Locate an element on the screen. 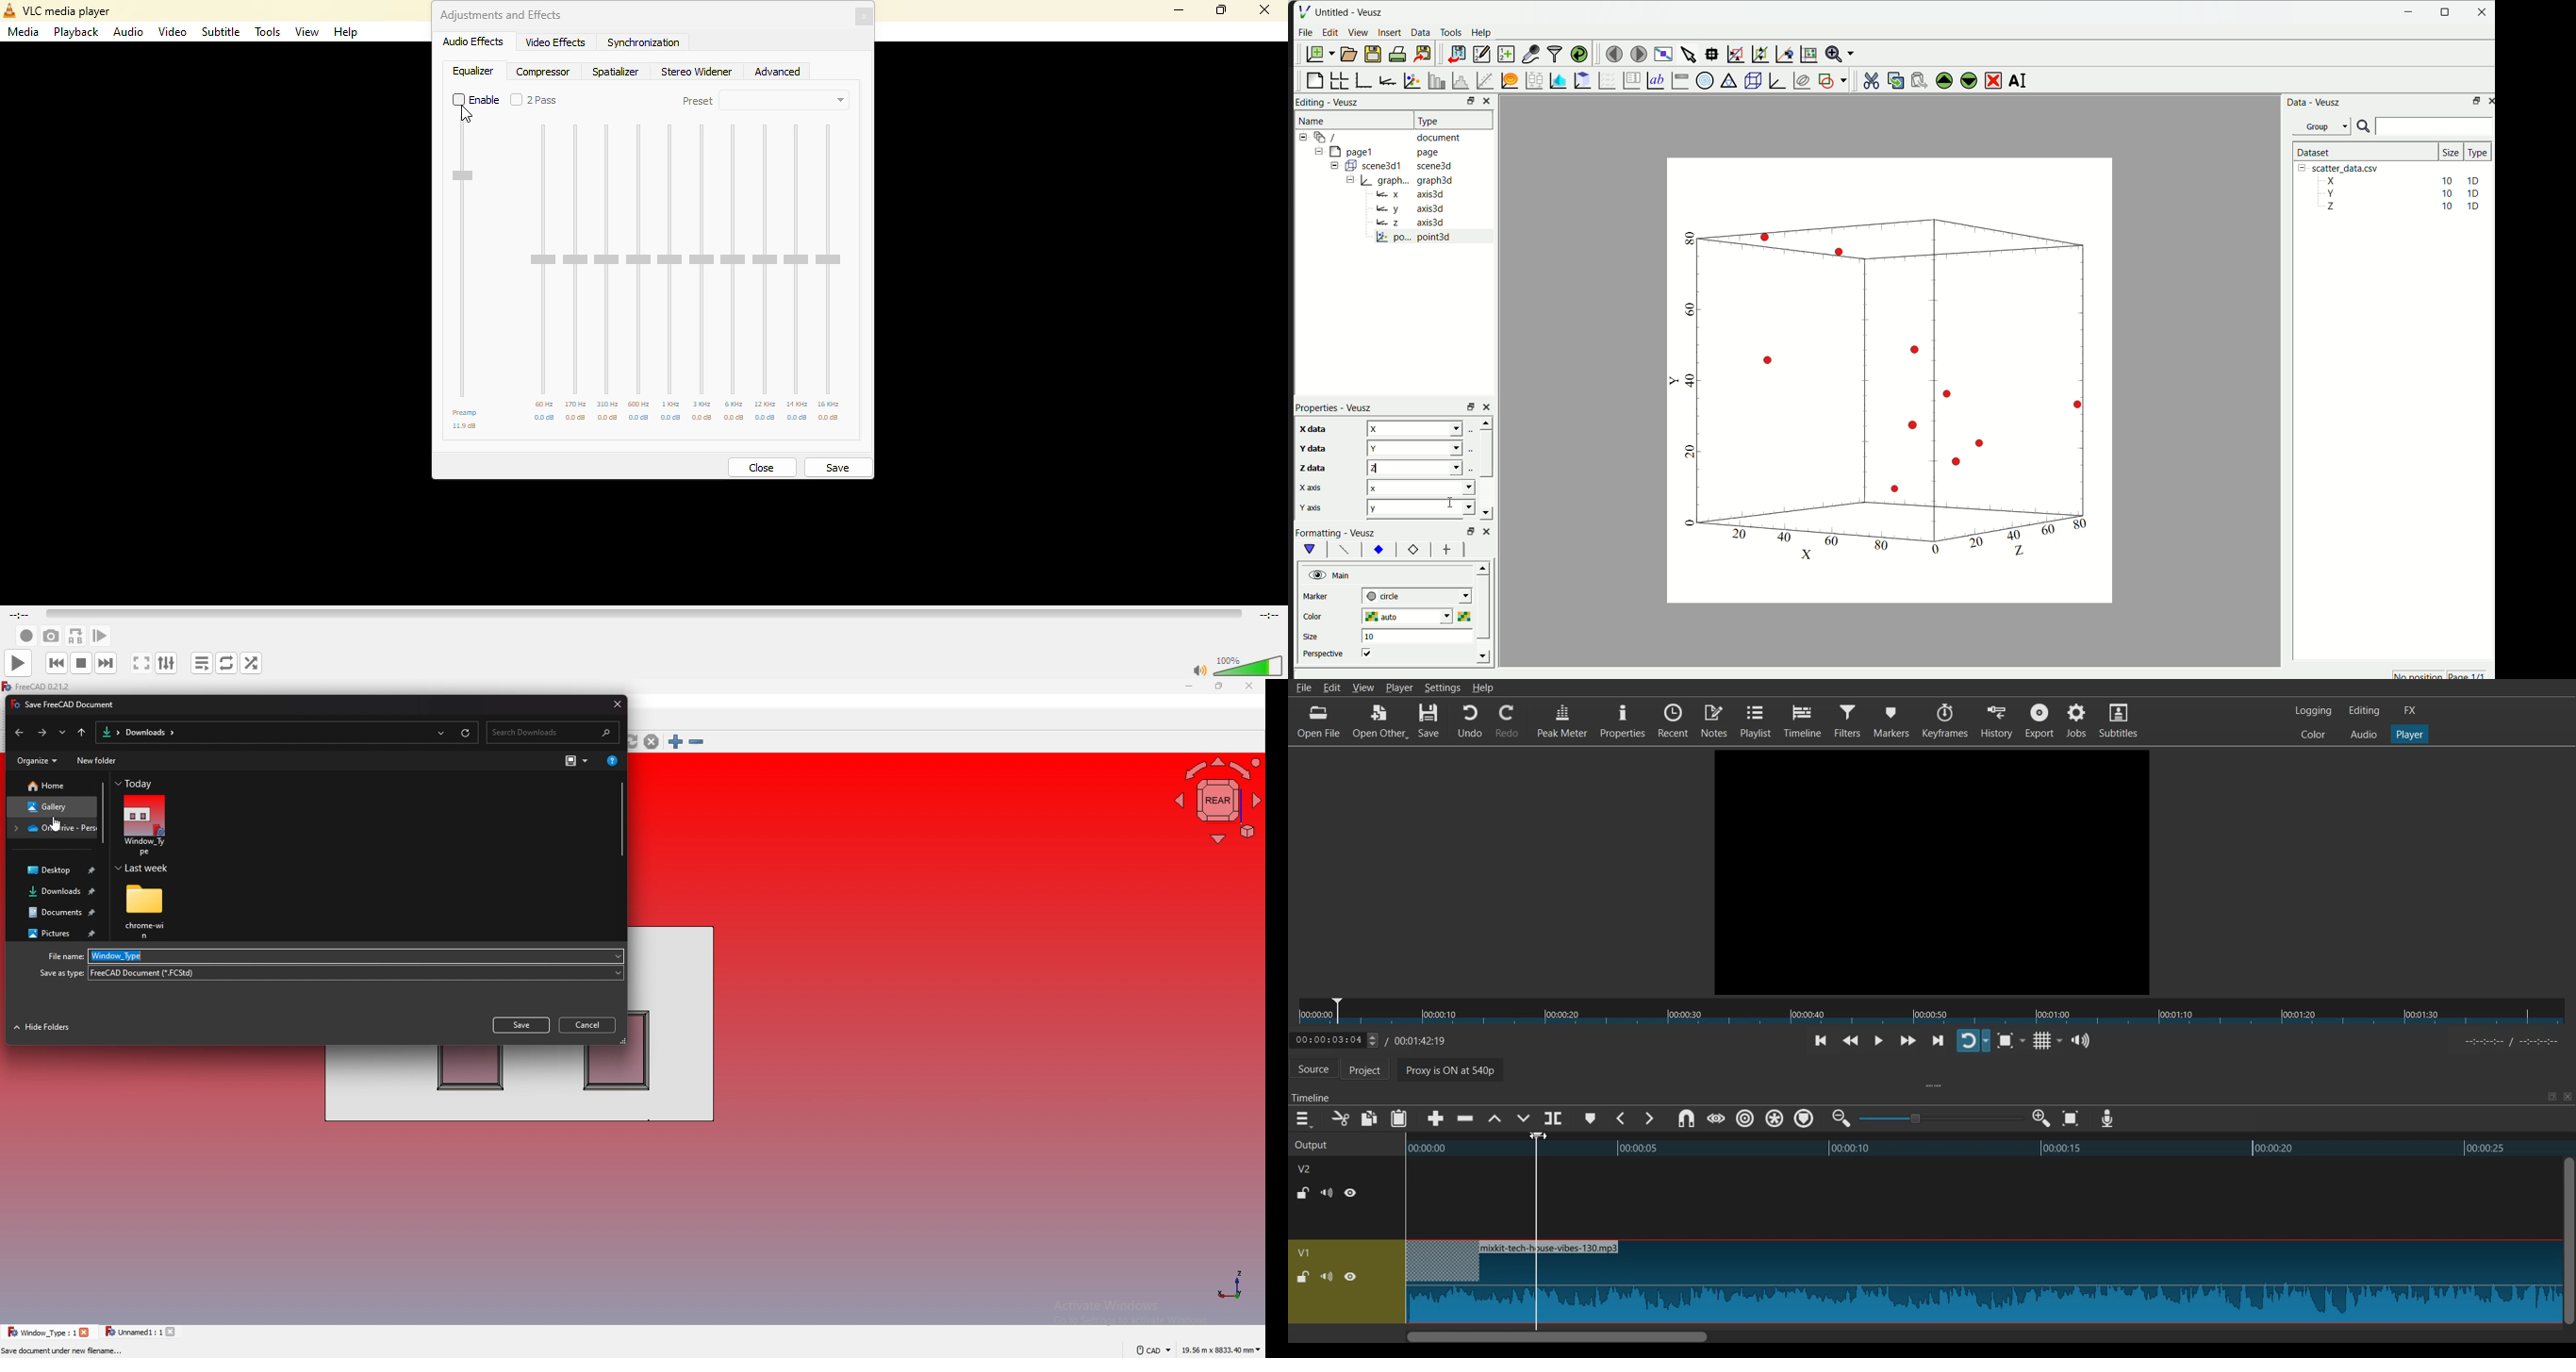 This screenshot has height=1372, width=2576. Zoom timeline out is located at coordinates (1841, 1118).